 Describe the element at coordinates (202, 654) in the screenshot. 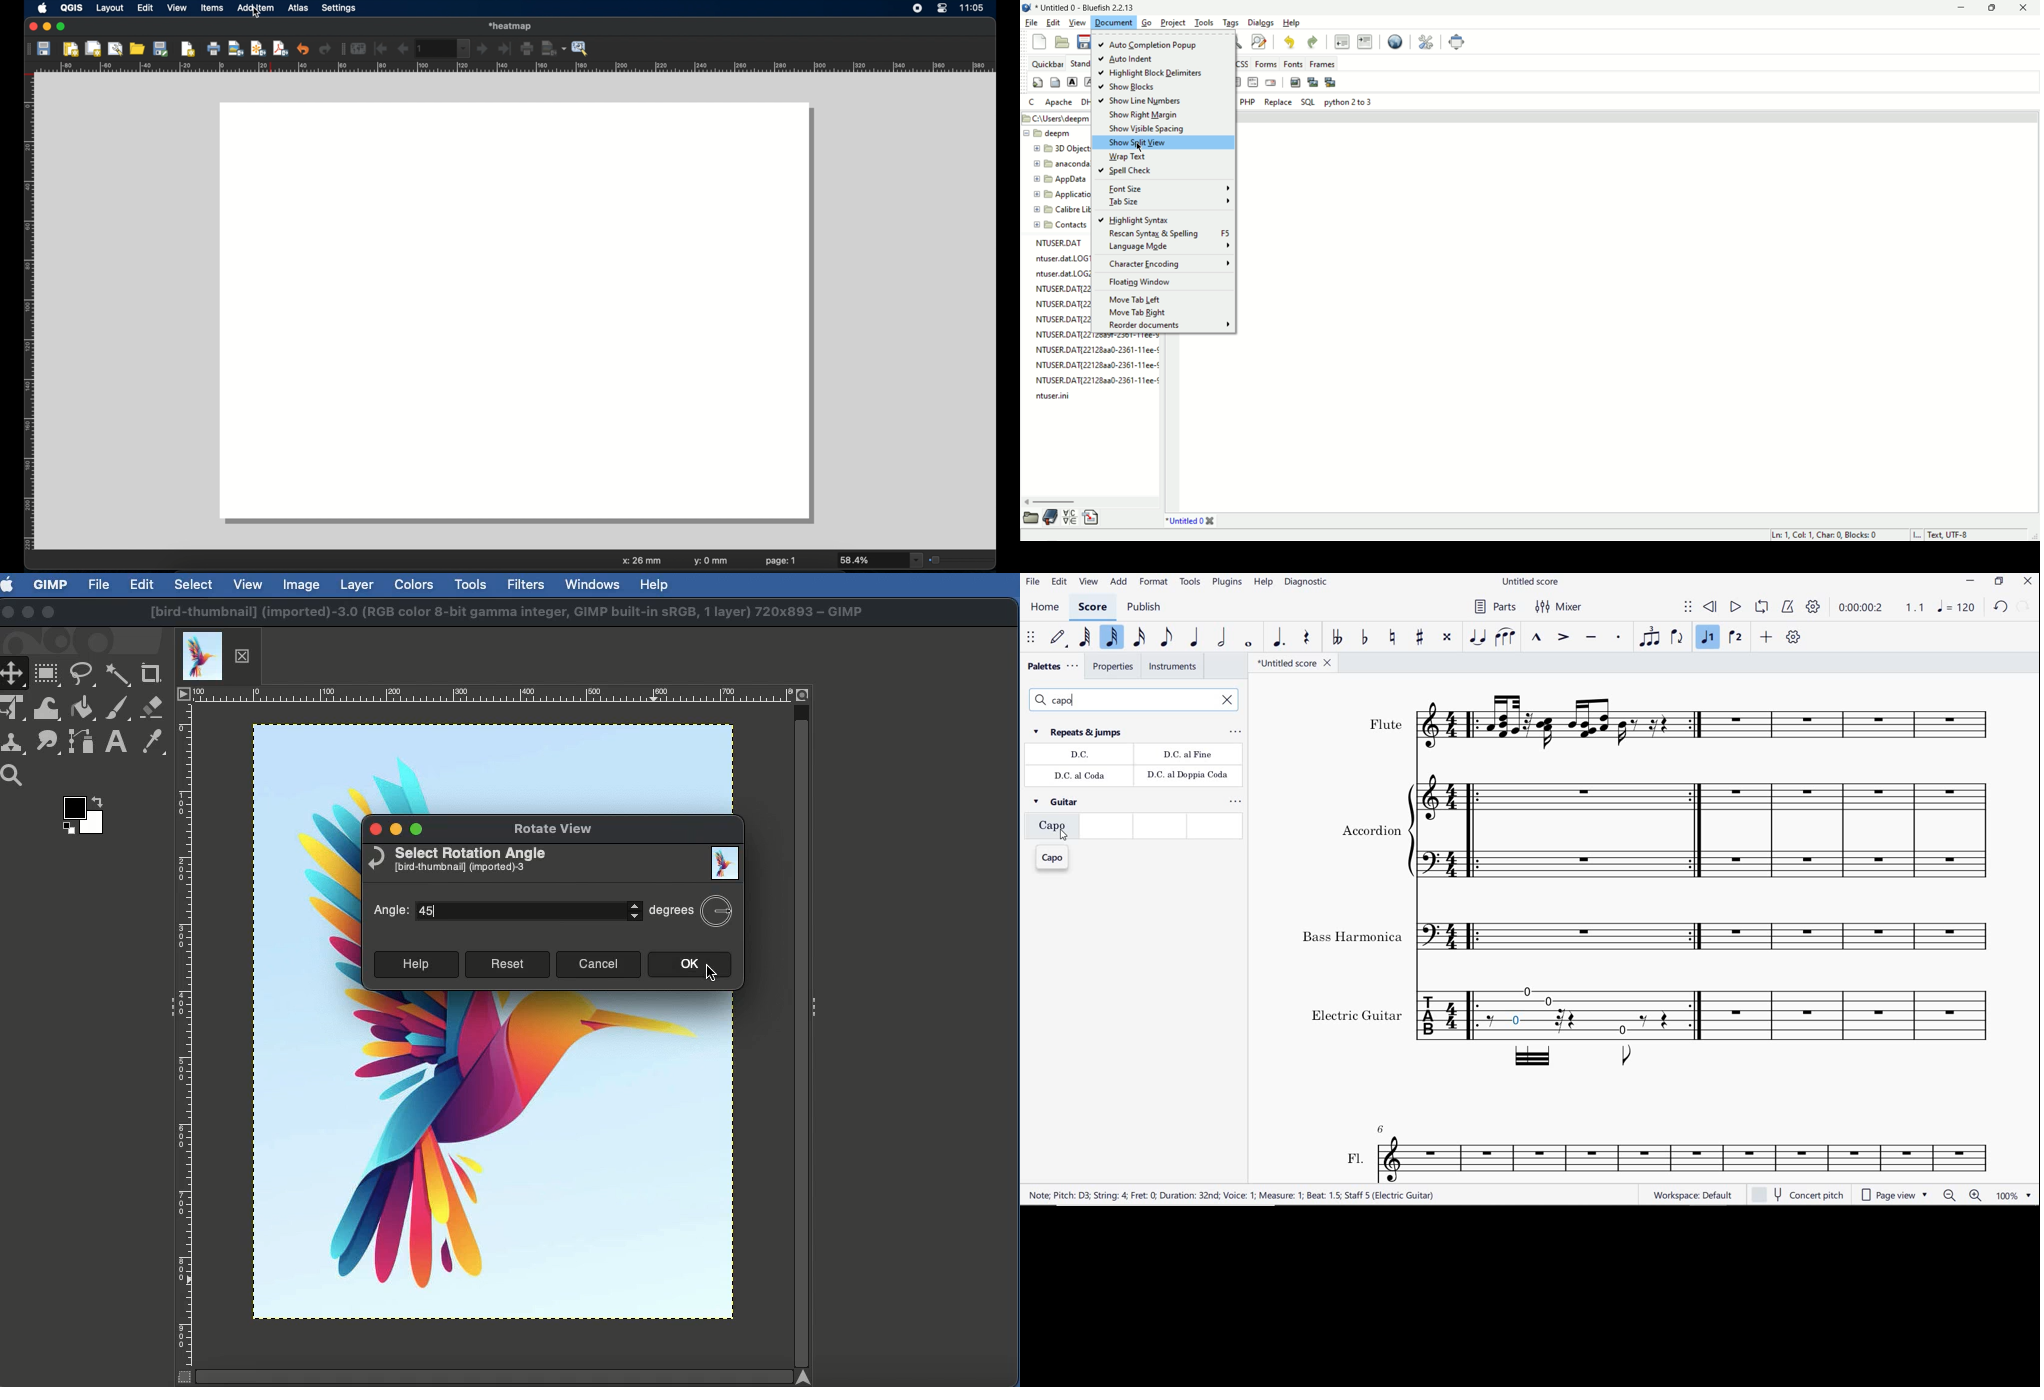

I see `current Tab` at that location.